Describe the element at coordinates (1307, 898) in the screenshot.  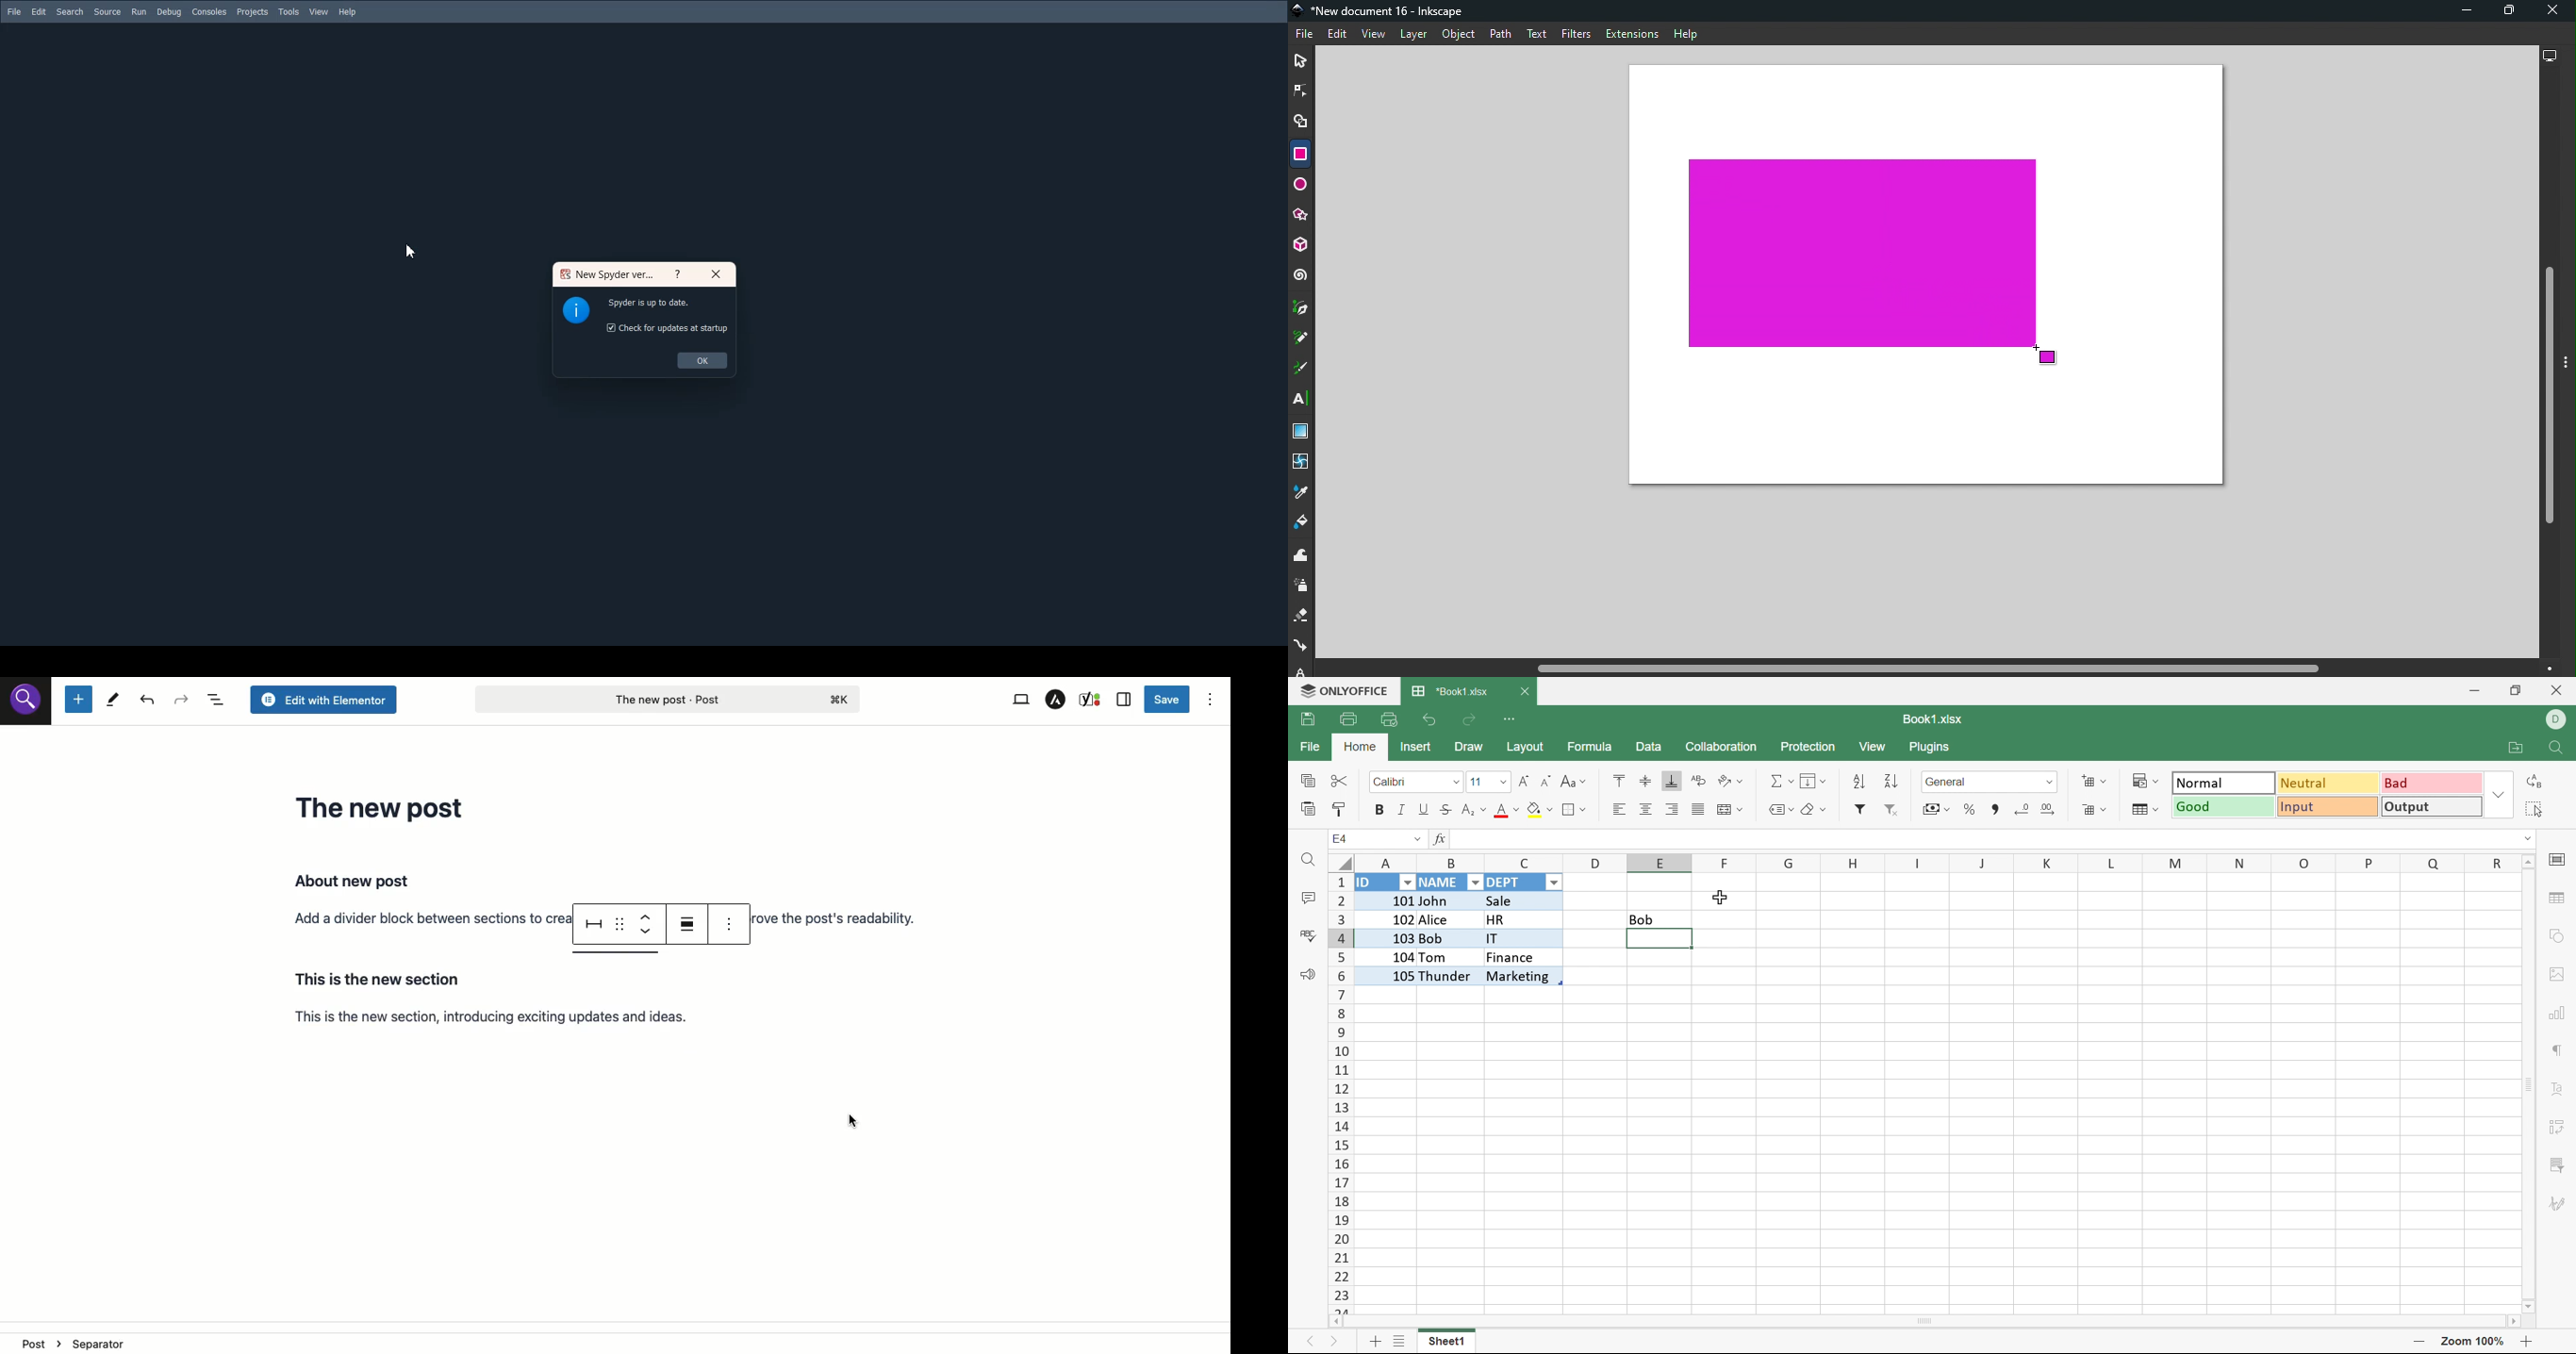
I see `Comments` at that location.